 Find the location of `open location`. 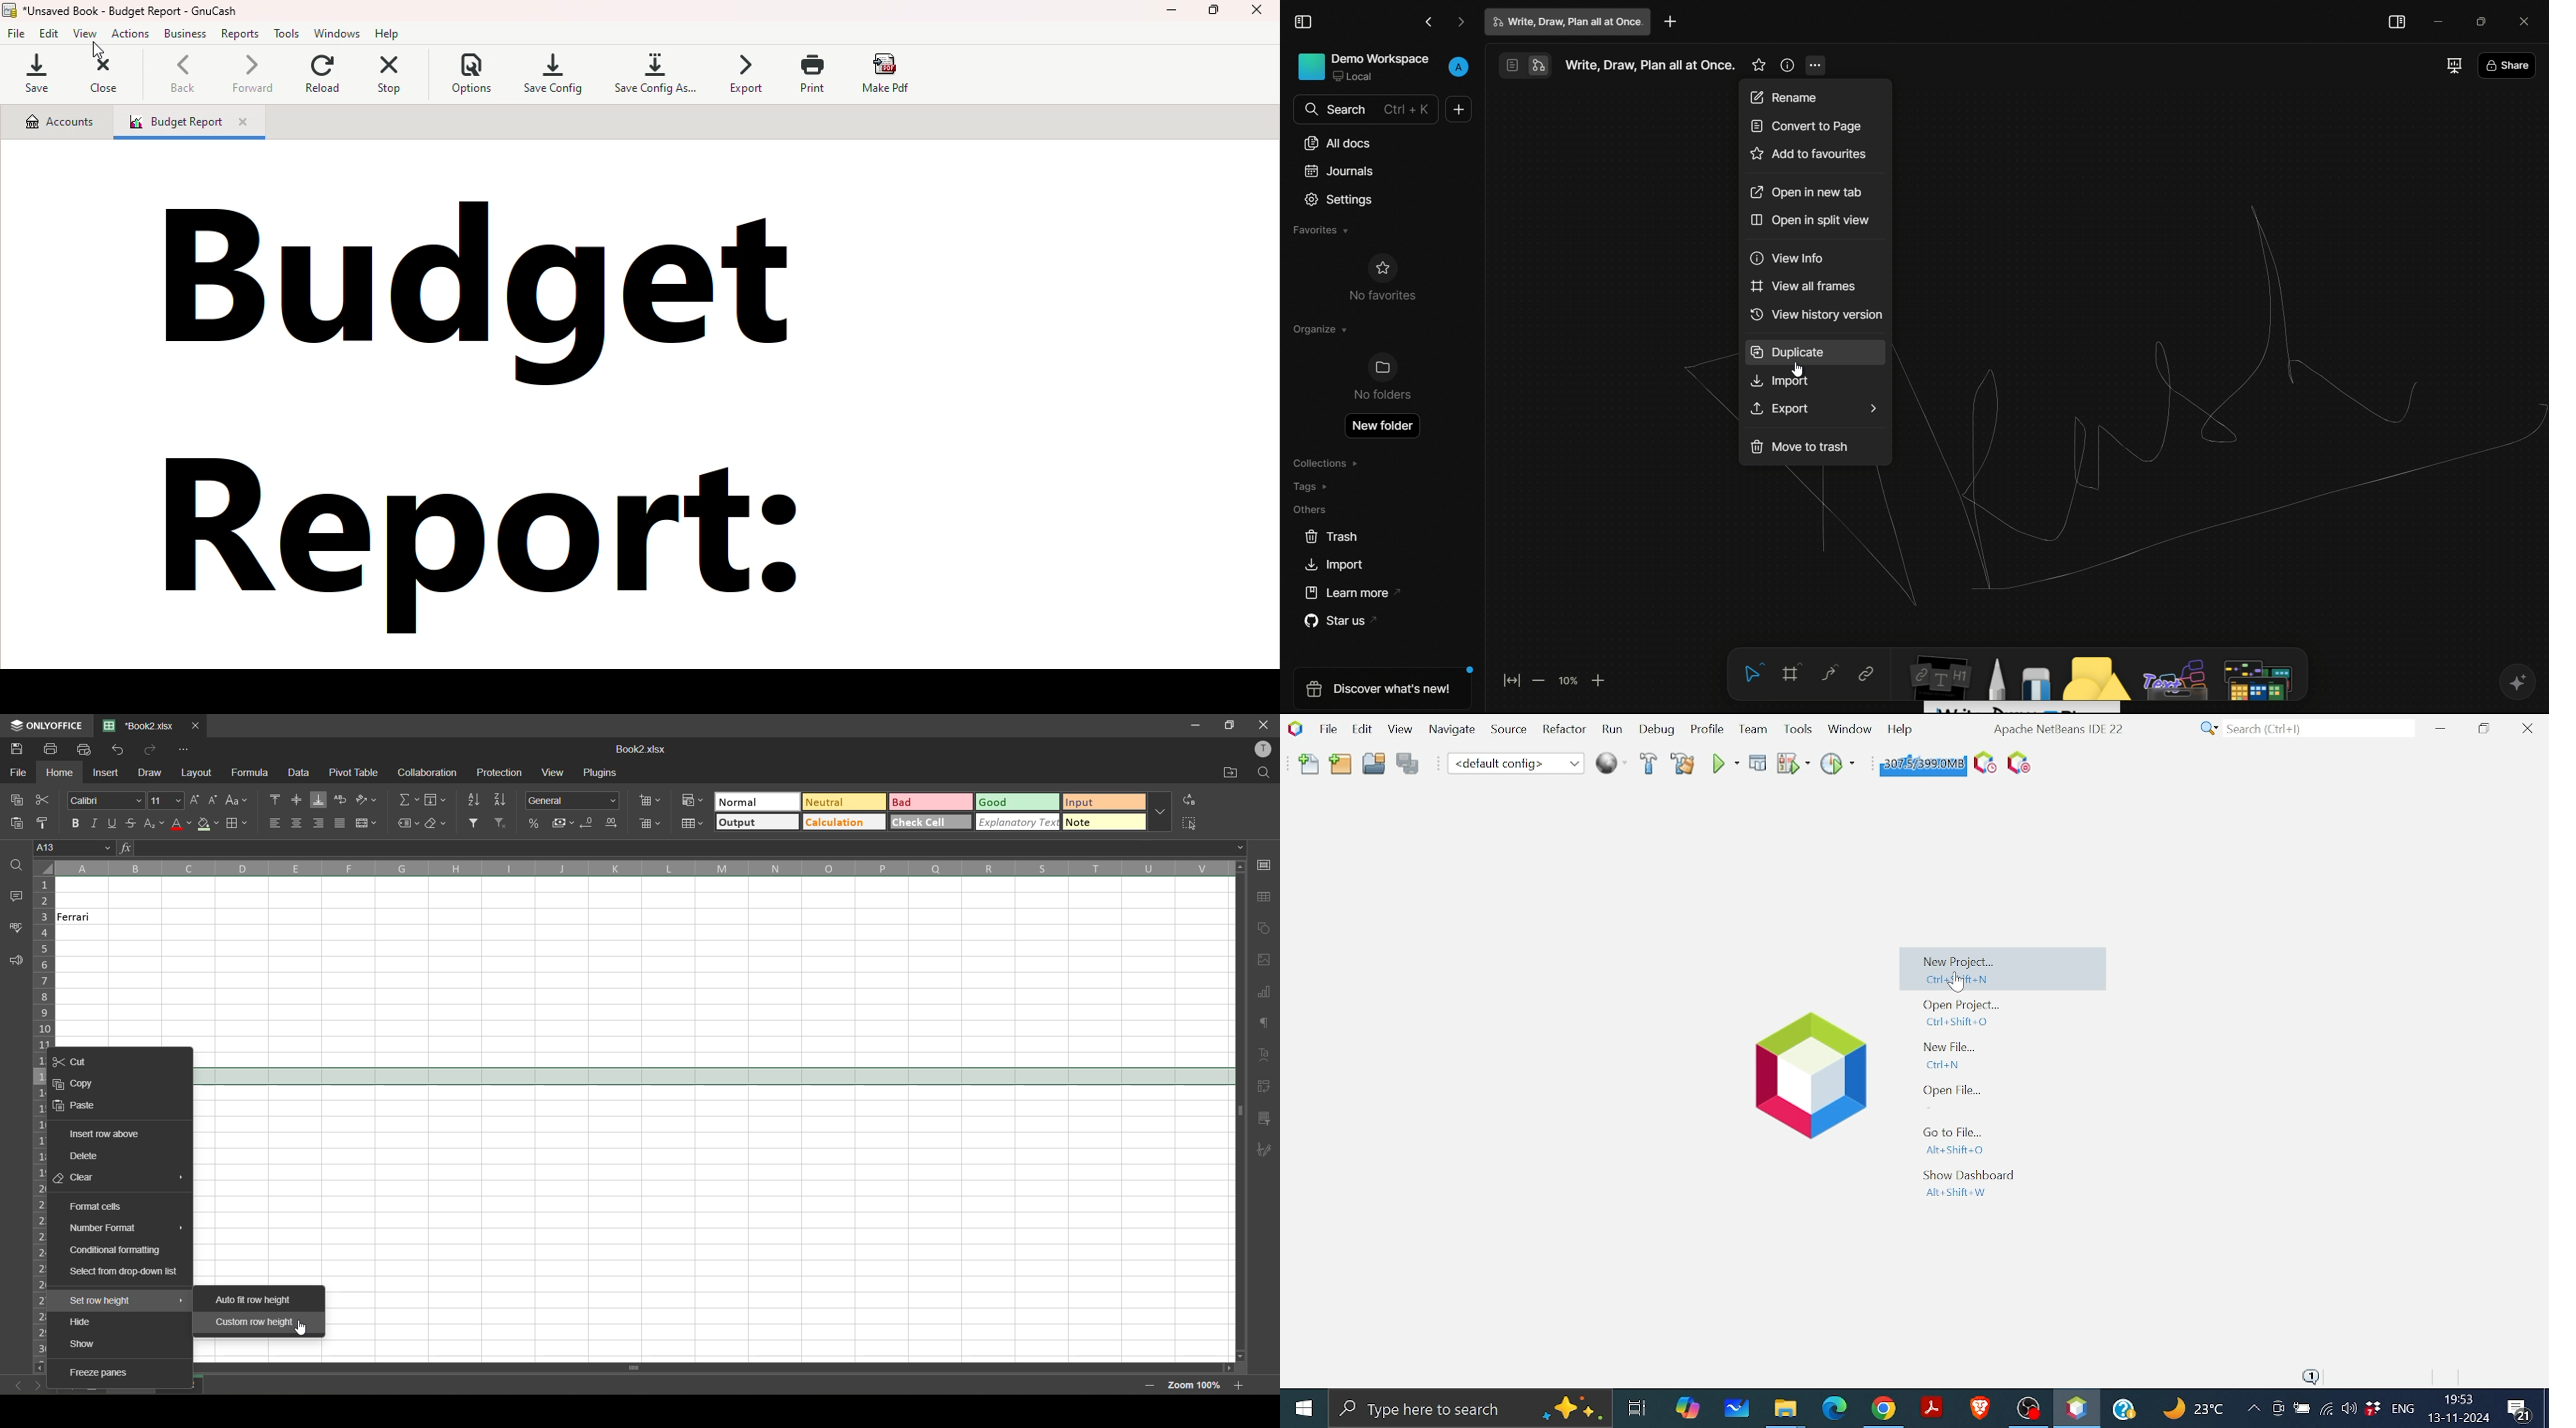

open location is located at coordinates (1230, 775).